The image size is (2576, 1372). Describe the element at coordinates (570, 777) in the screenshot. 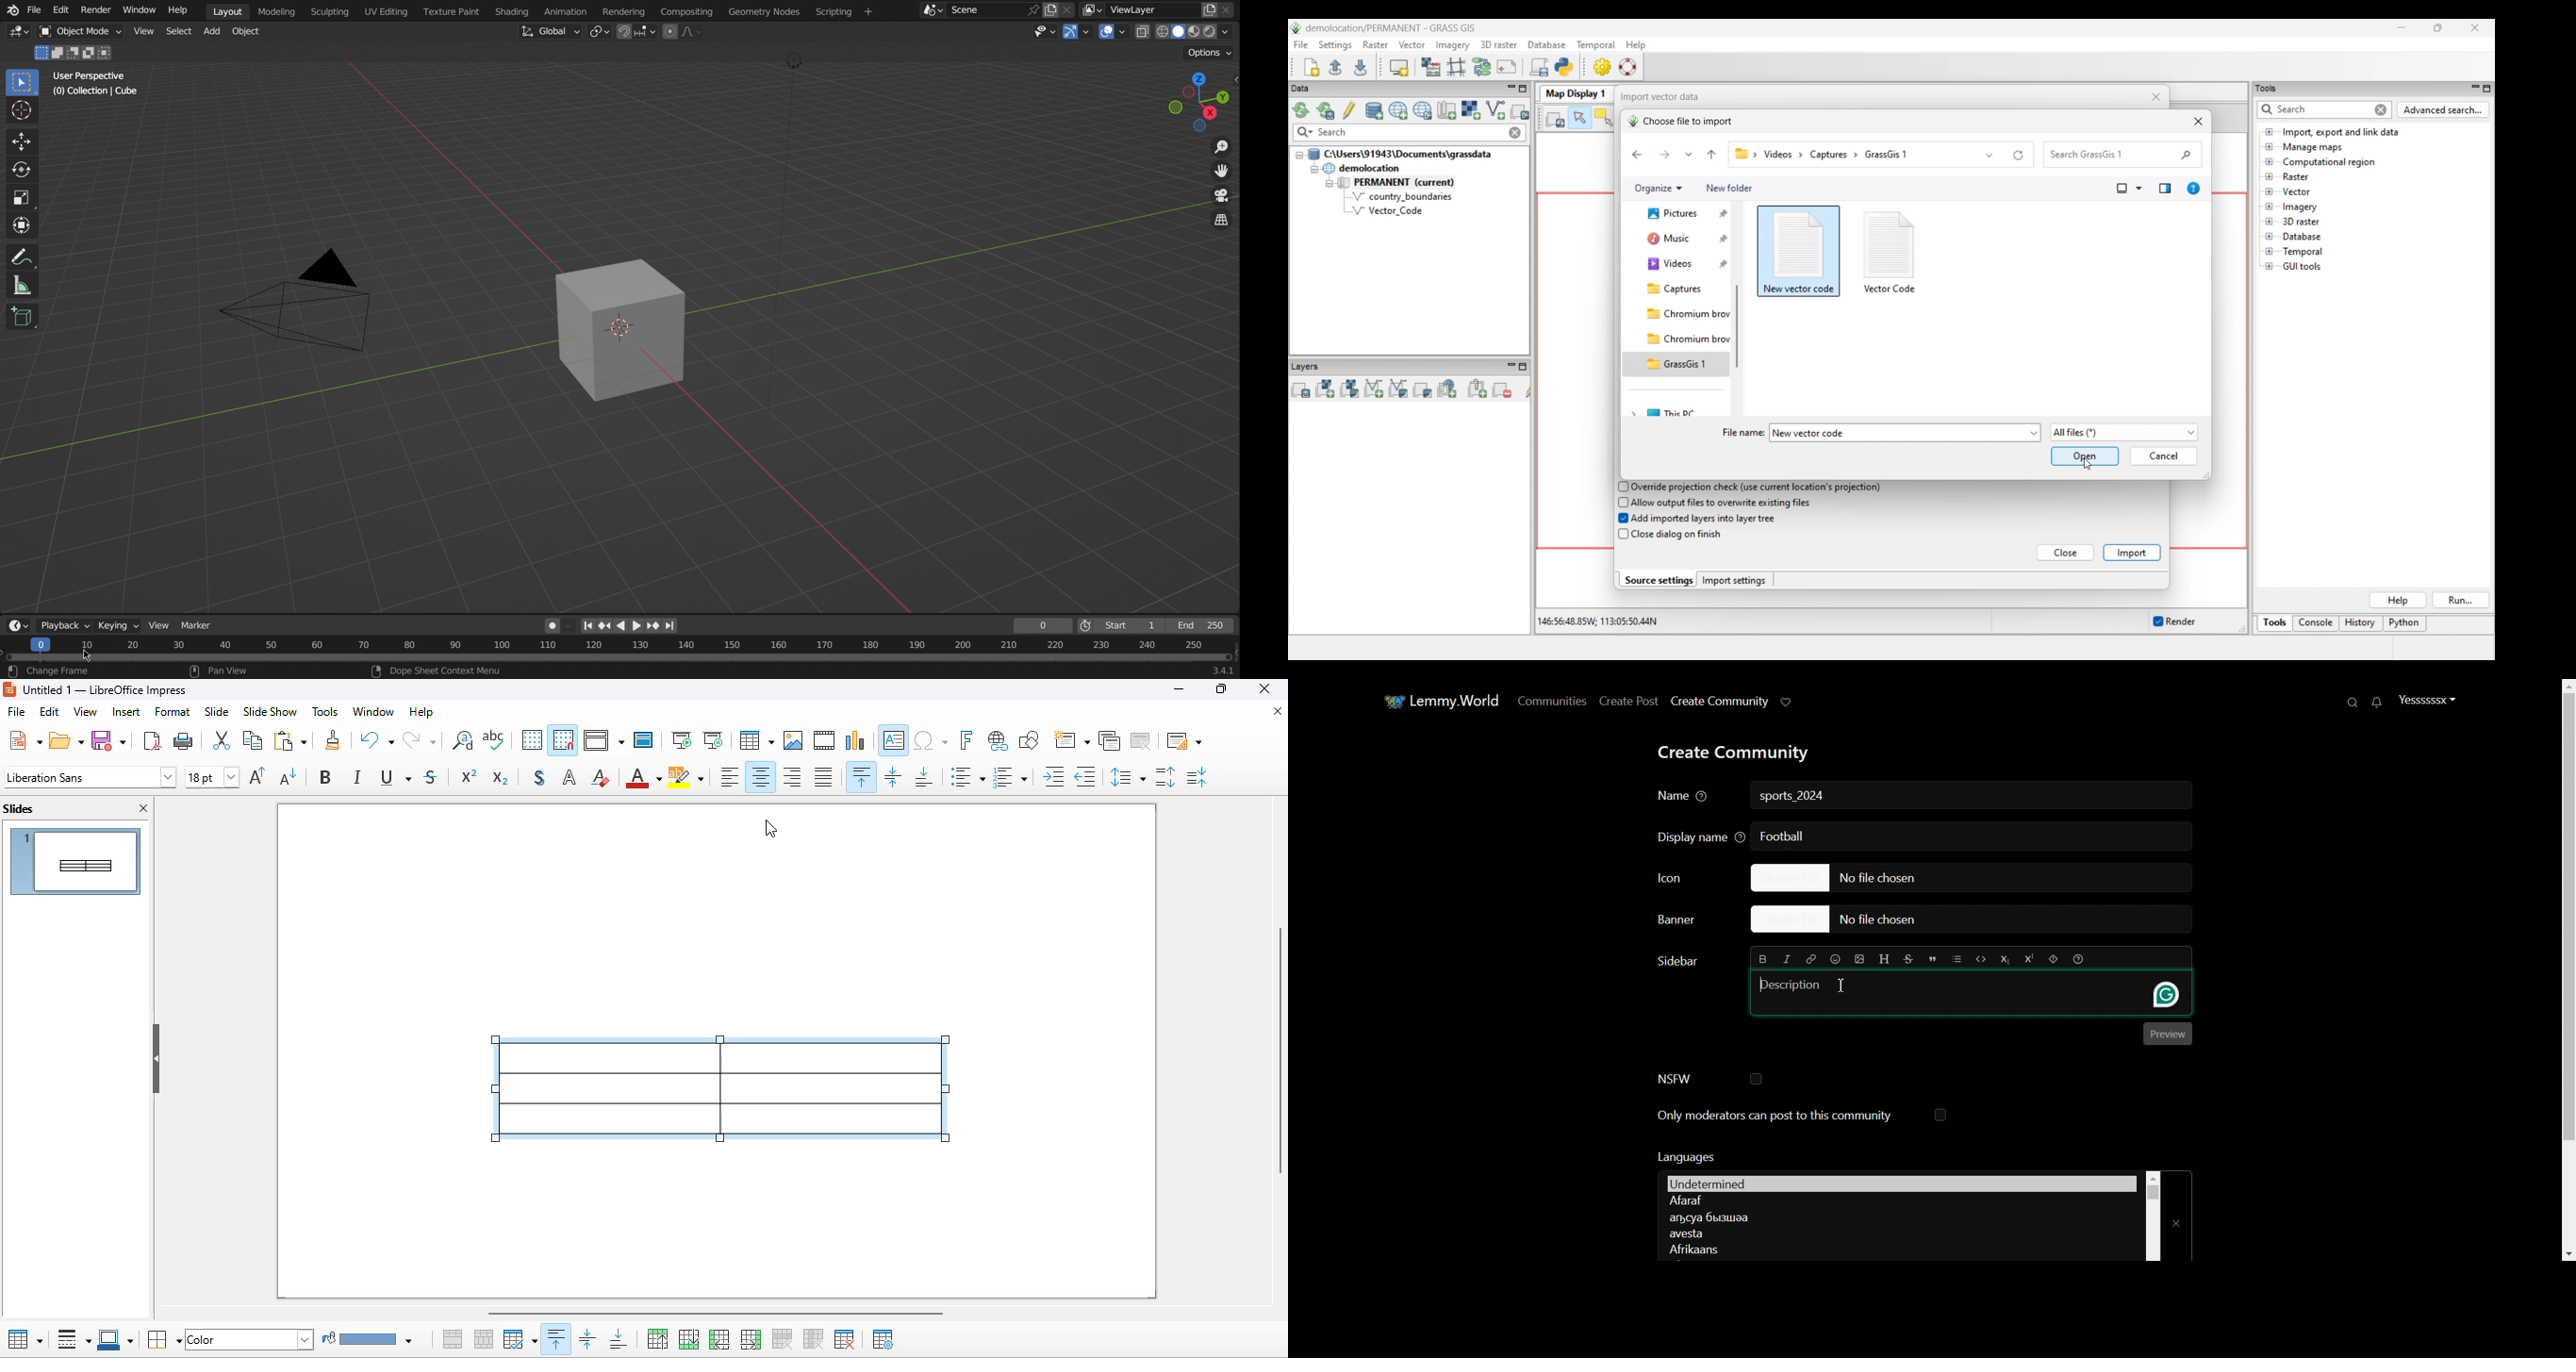

I see `apply outline attribute to font` at that location.